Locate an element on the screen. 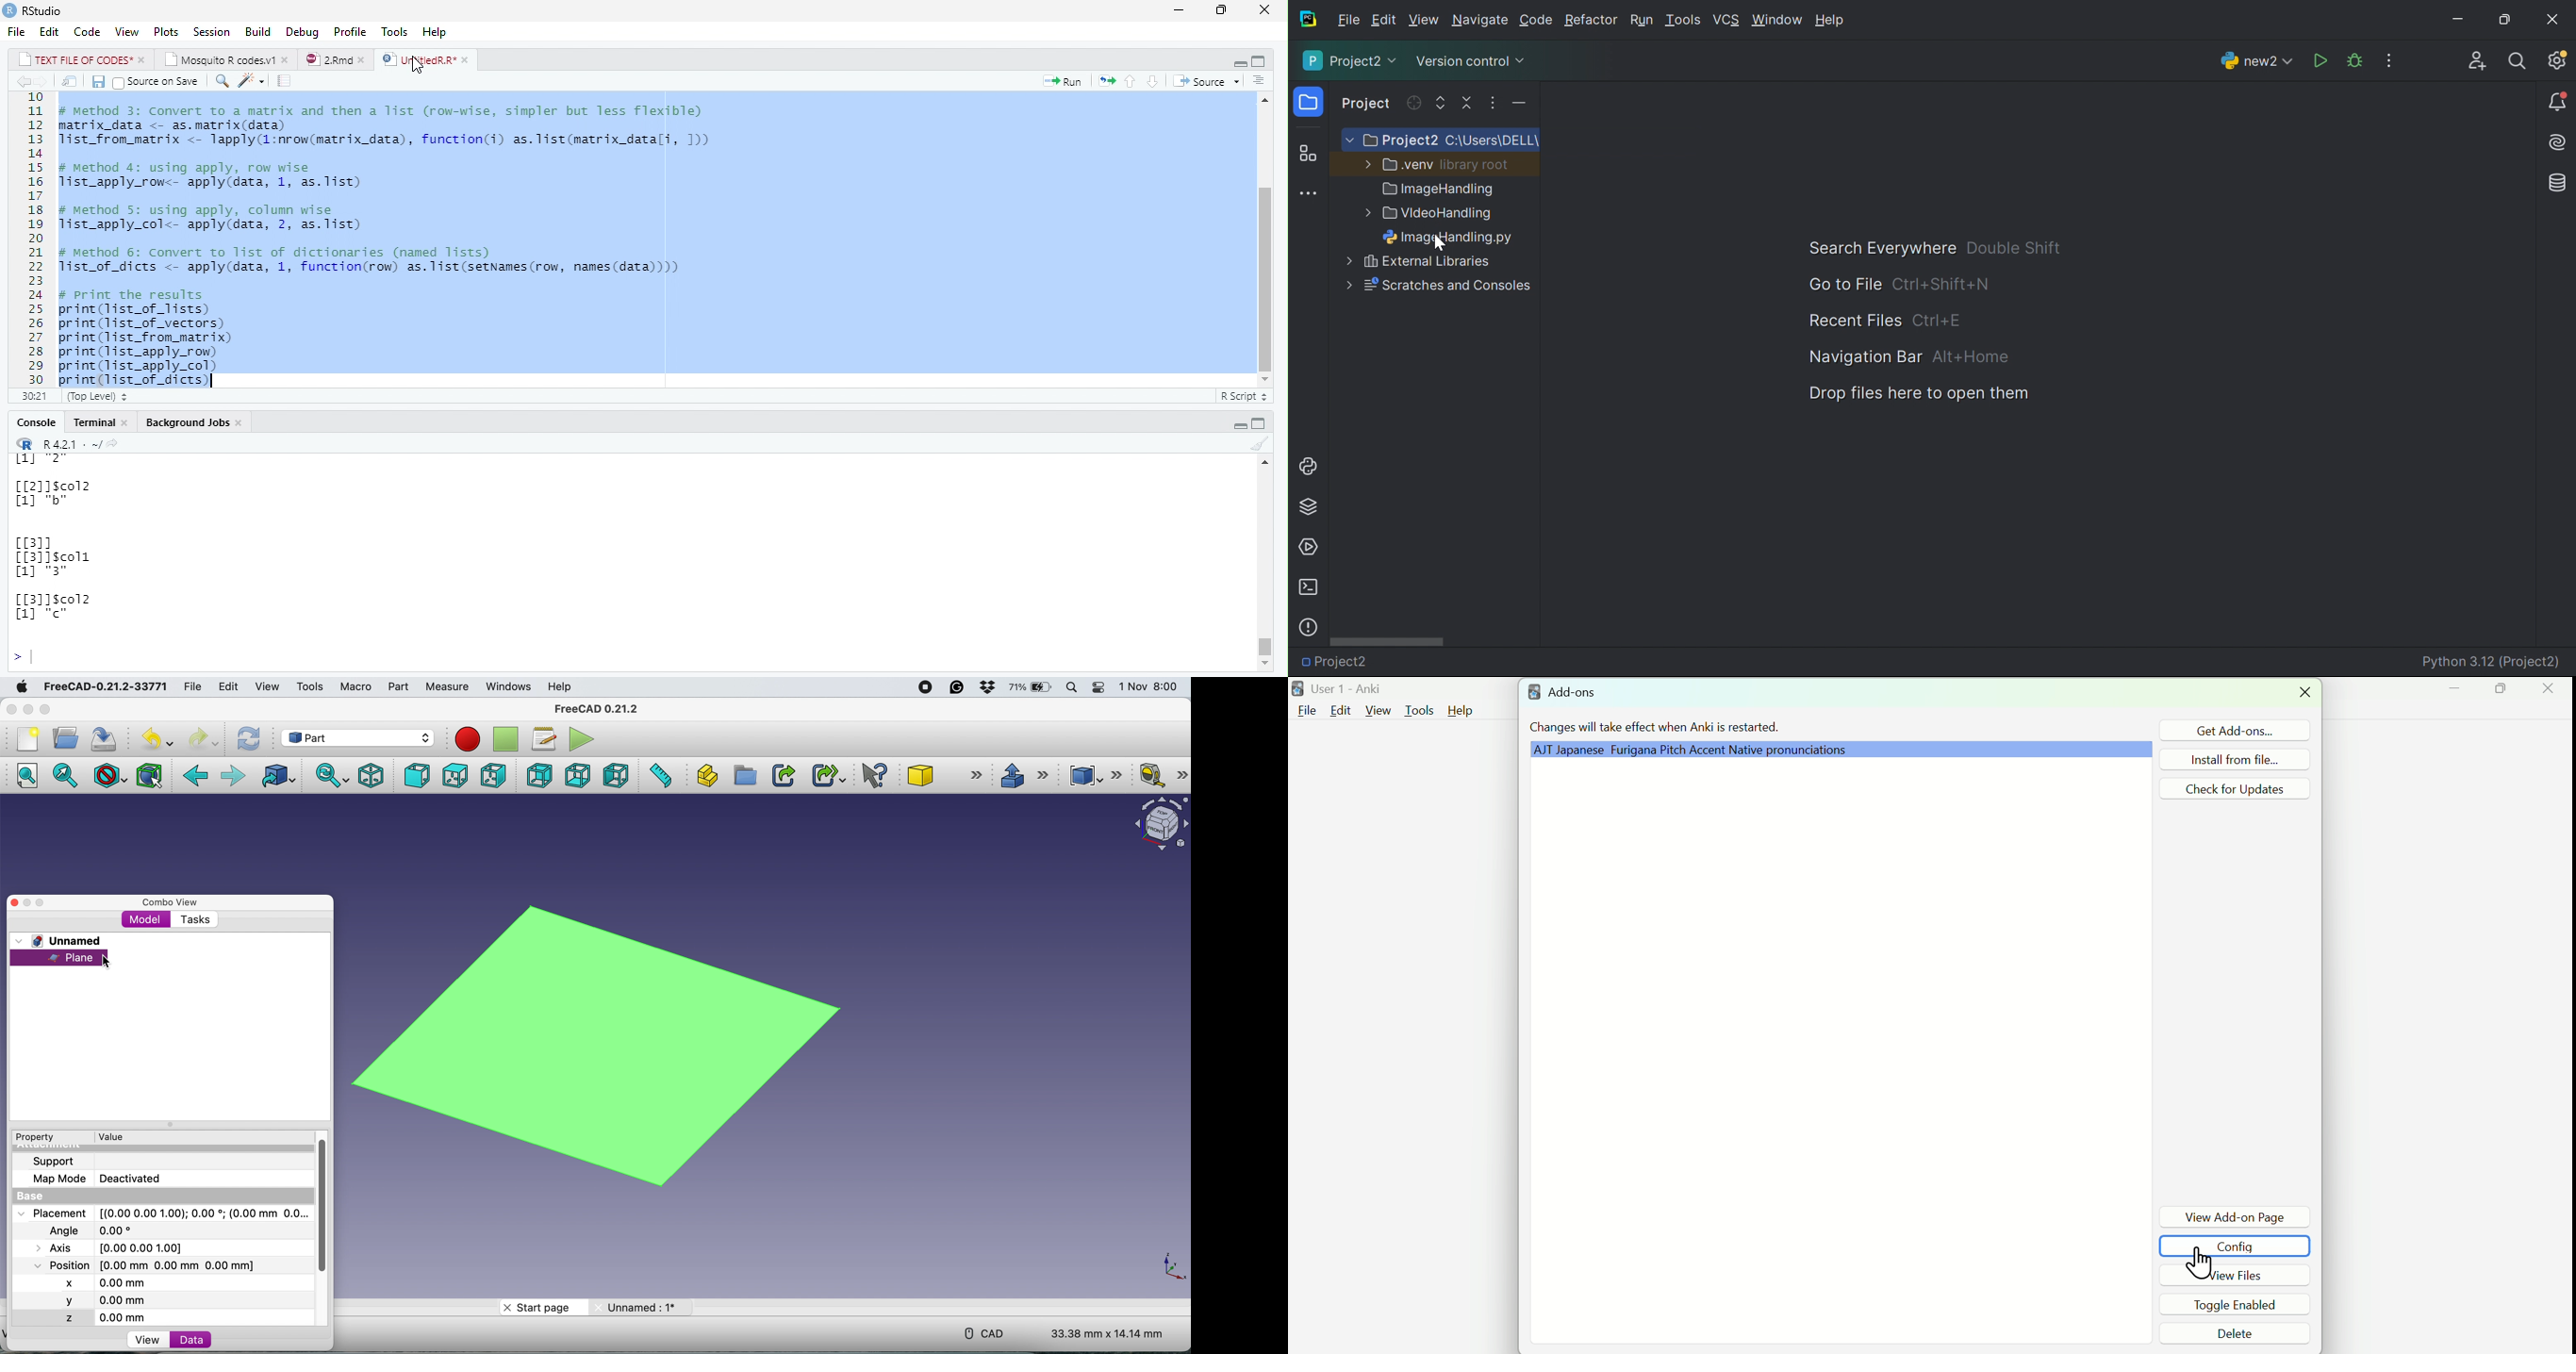 Image resolution: width=2576 pixels, height=1372 pixels. Plots is located at coordinates (166, 30).